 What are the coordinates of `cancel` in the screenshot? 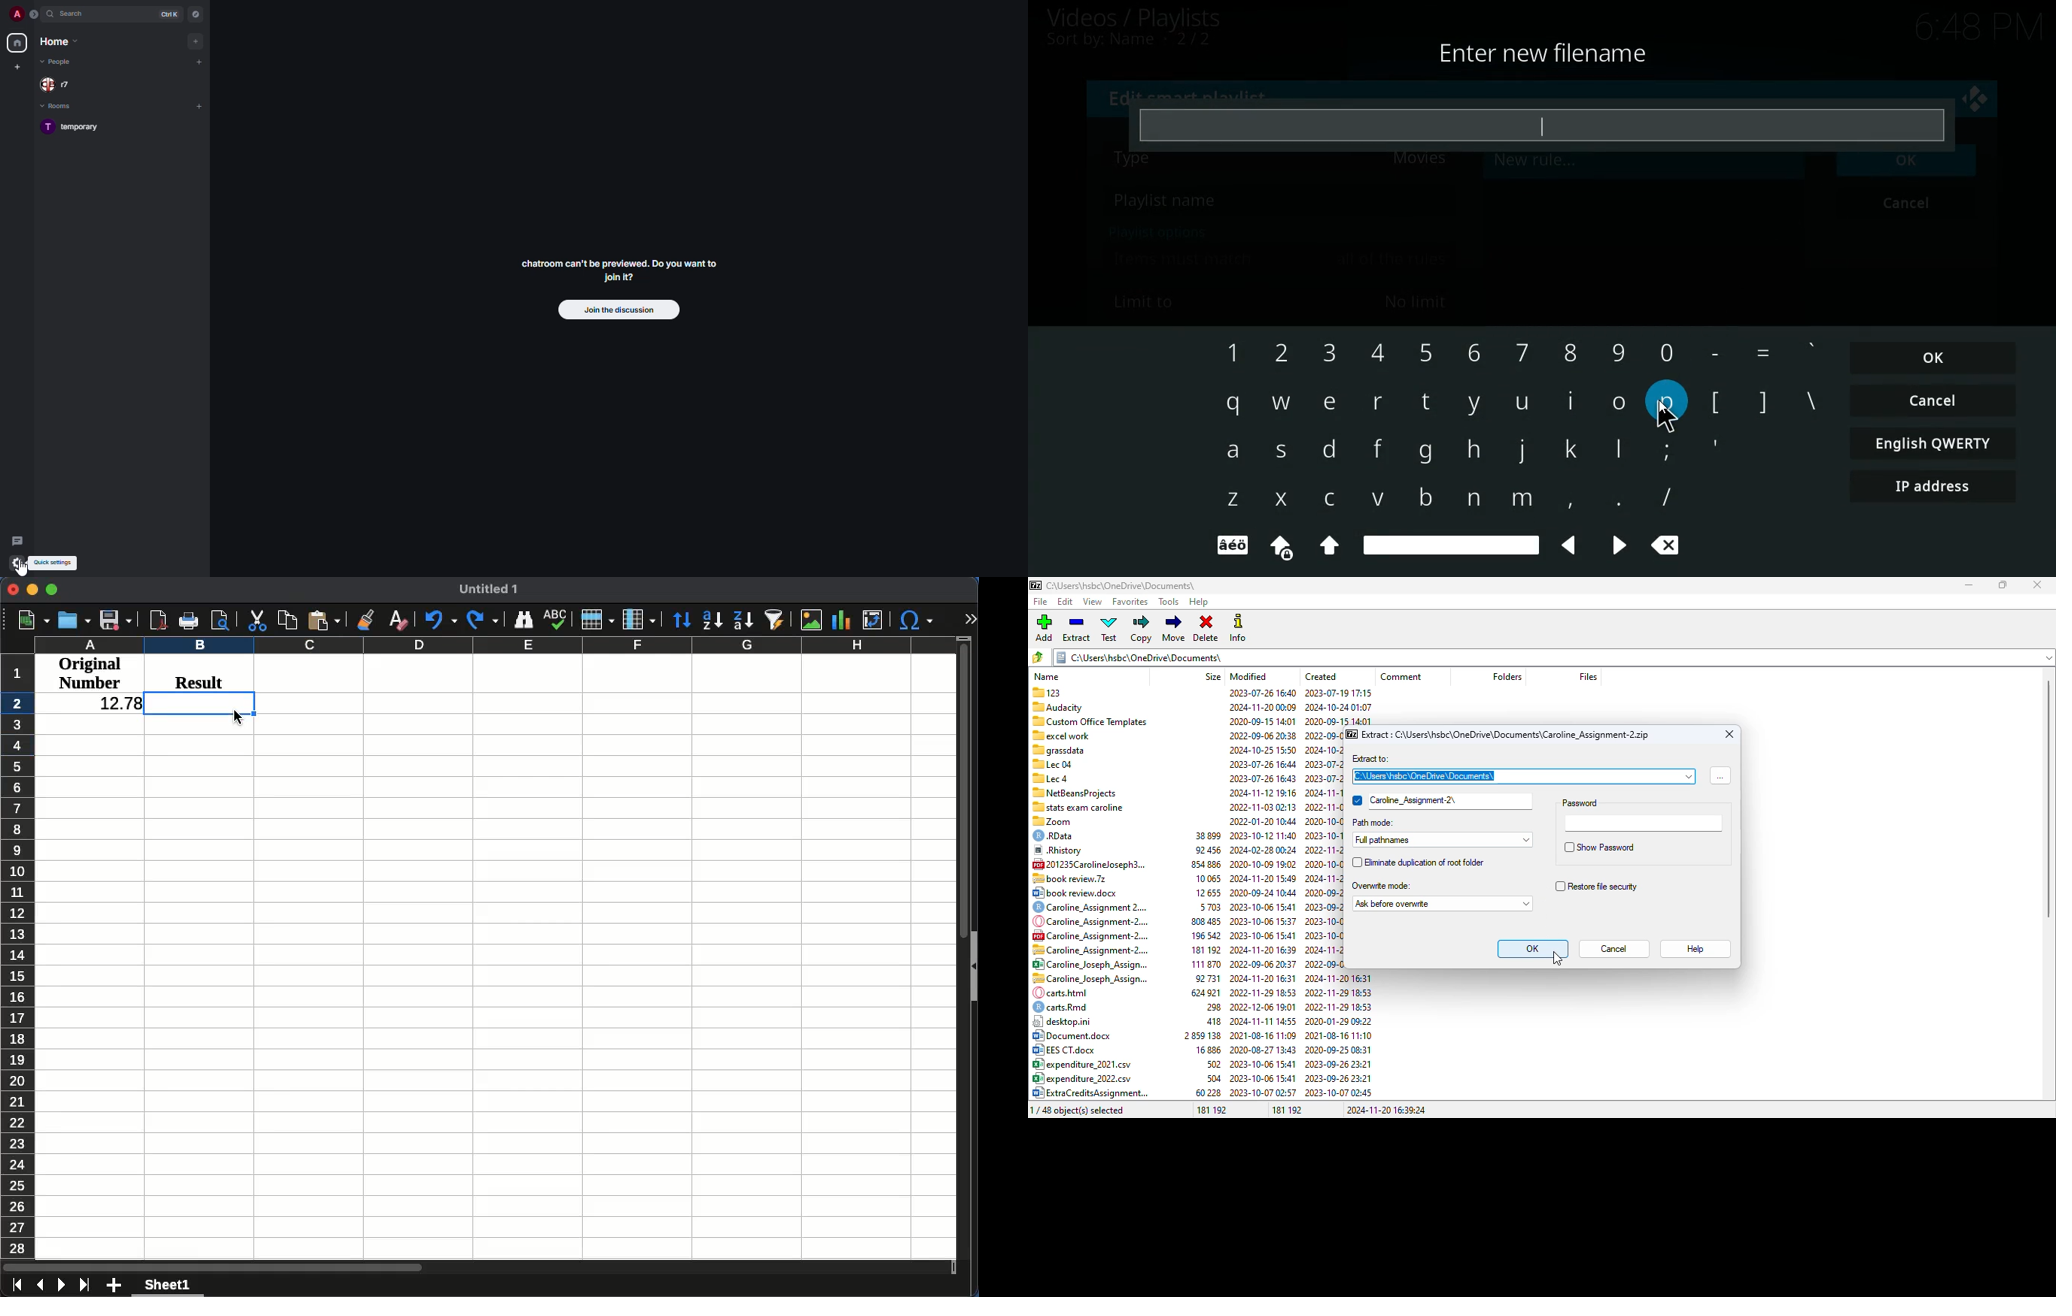 It's located at (1933, 403).